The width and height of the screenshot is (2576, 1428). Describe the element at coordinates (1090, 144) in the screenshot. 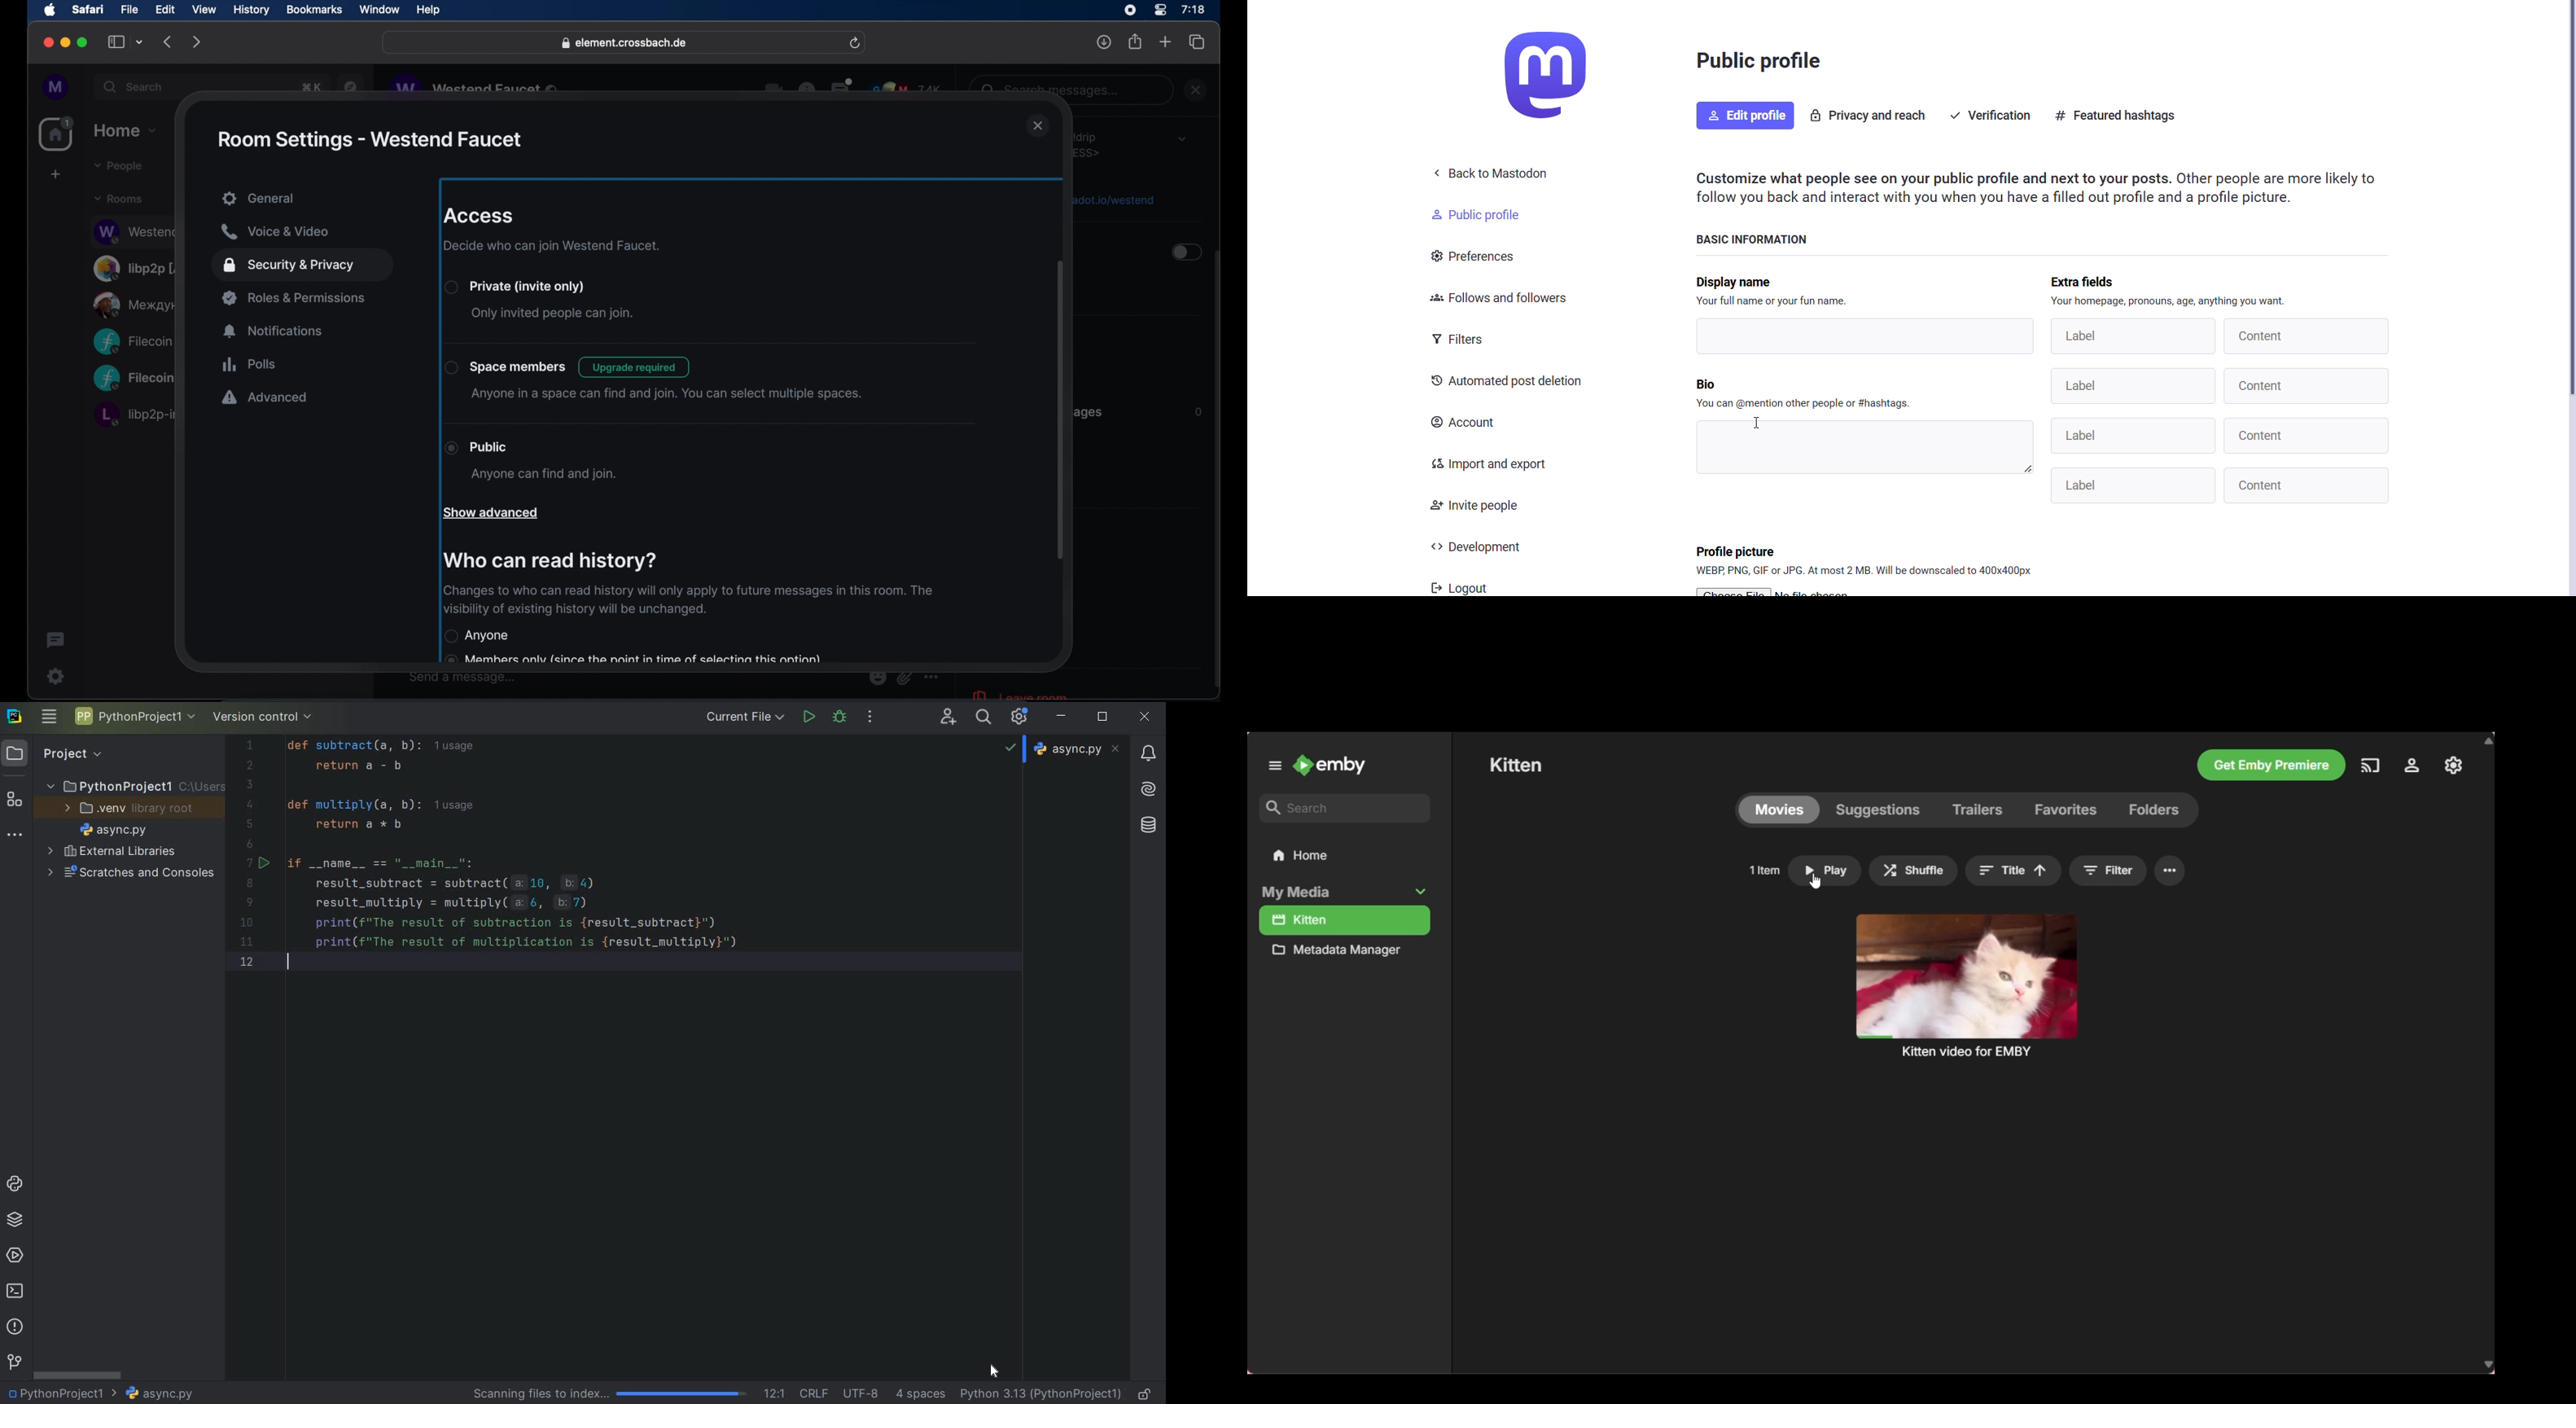

I see `obscure` at that location.